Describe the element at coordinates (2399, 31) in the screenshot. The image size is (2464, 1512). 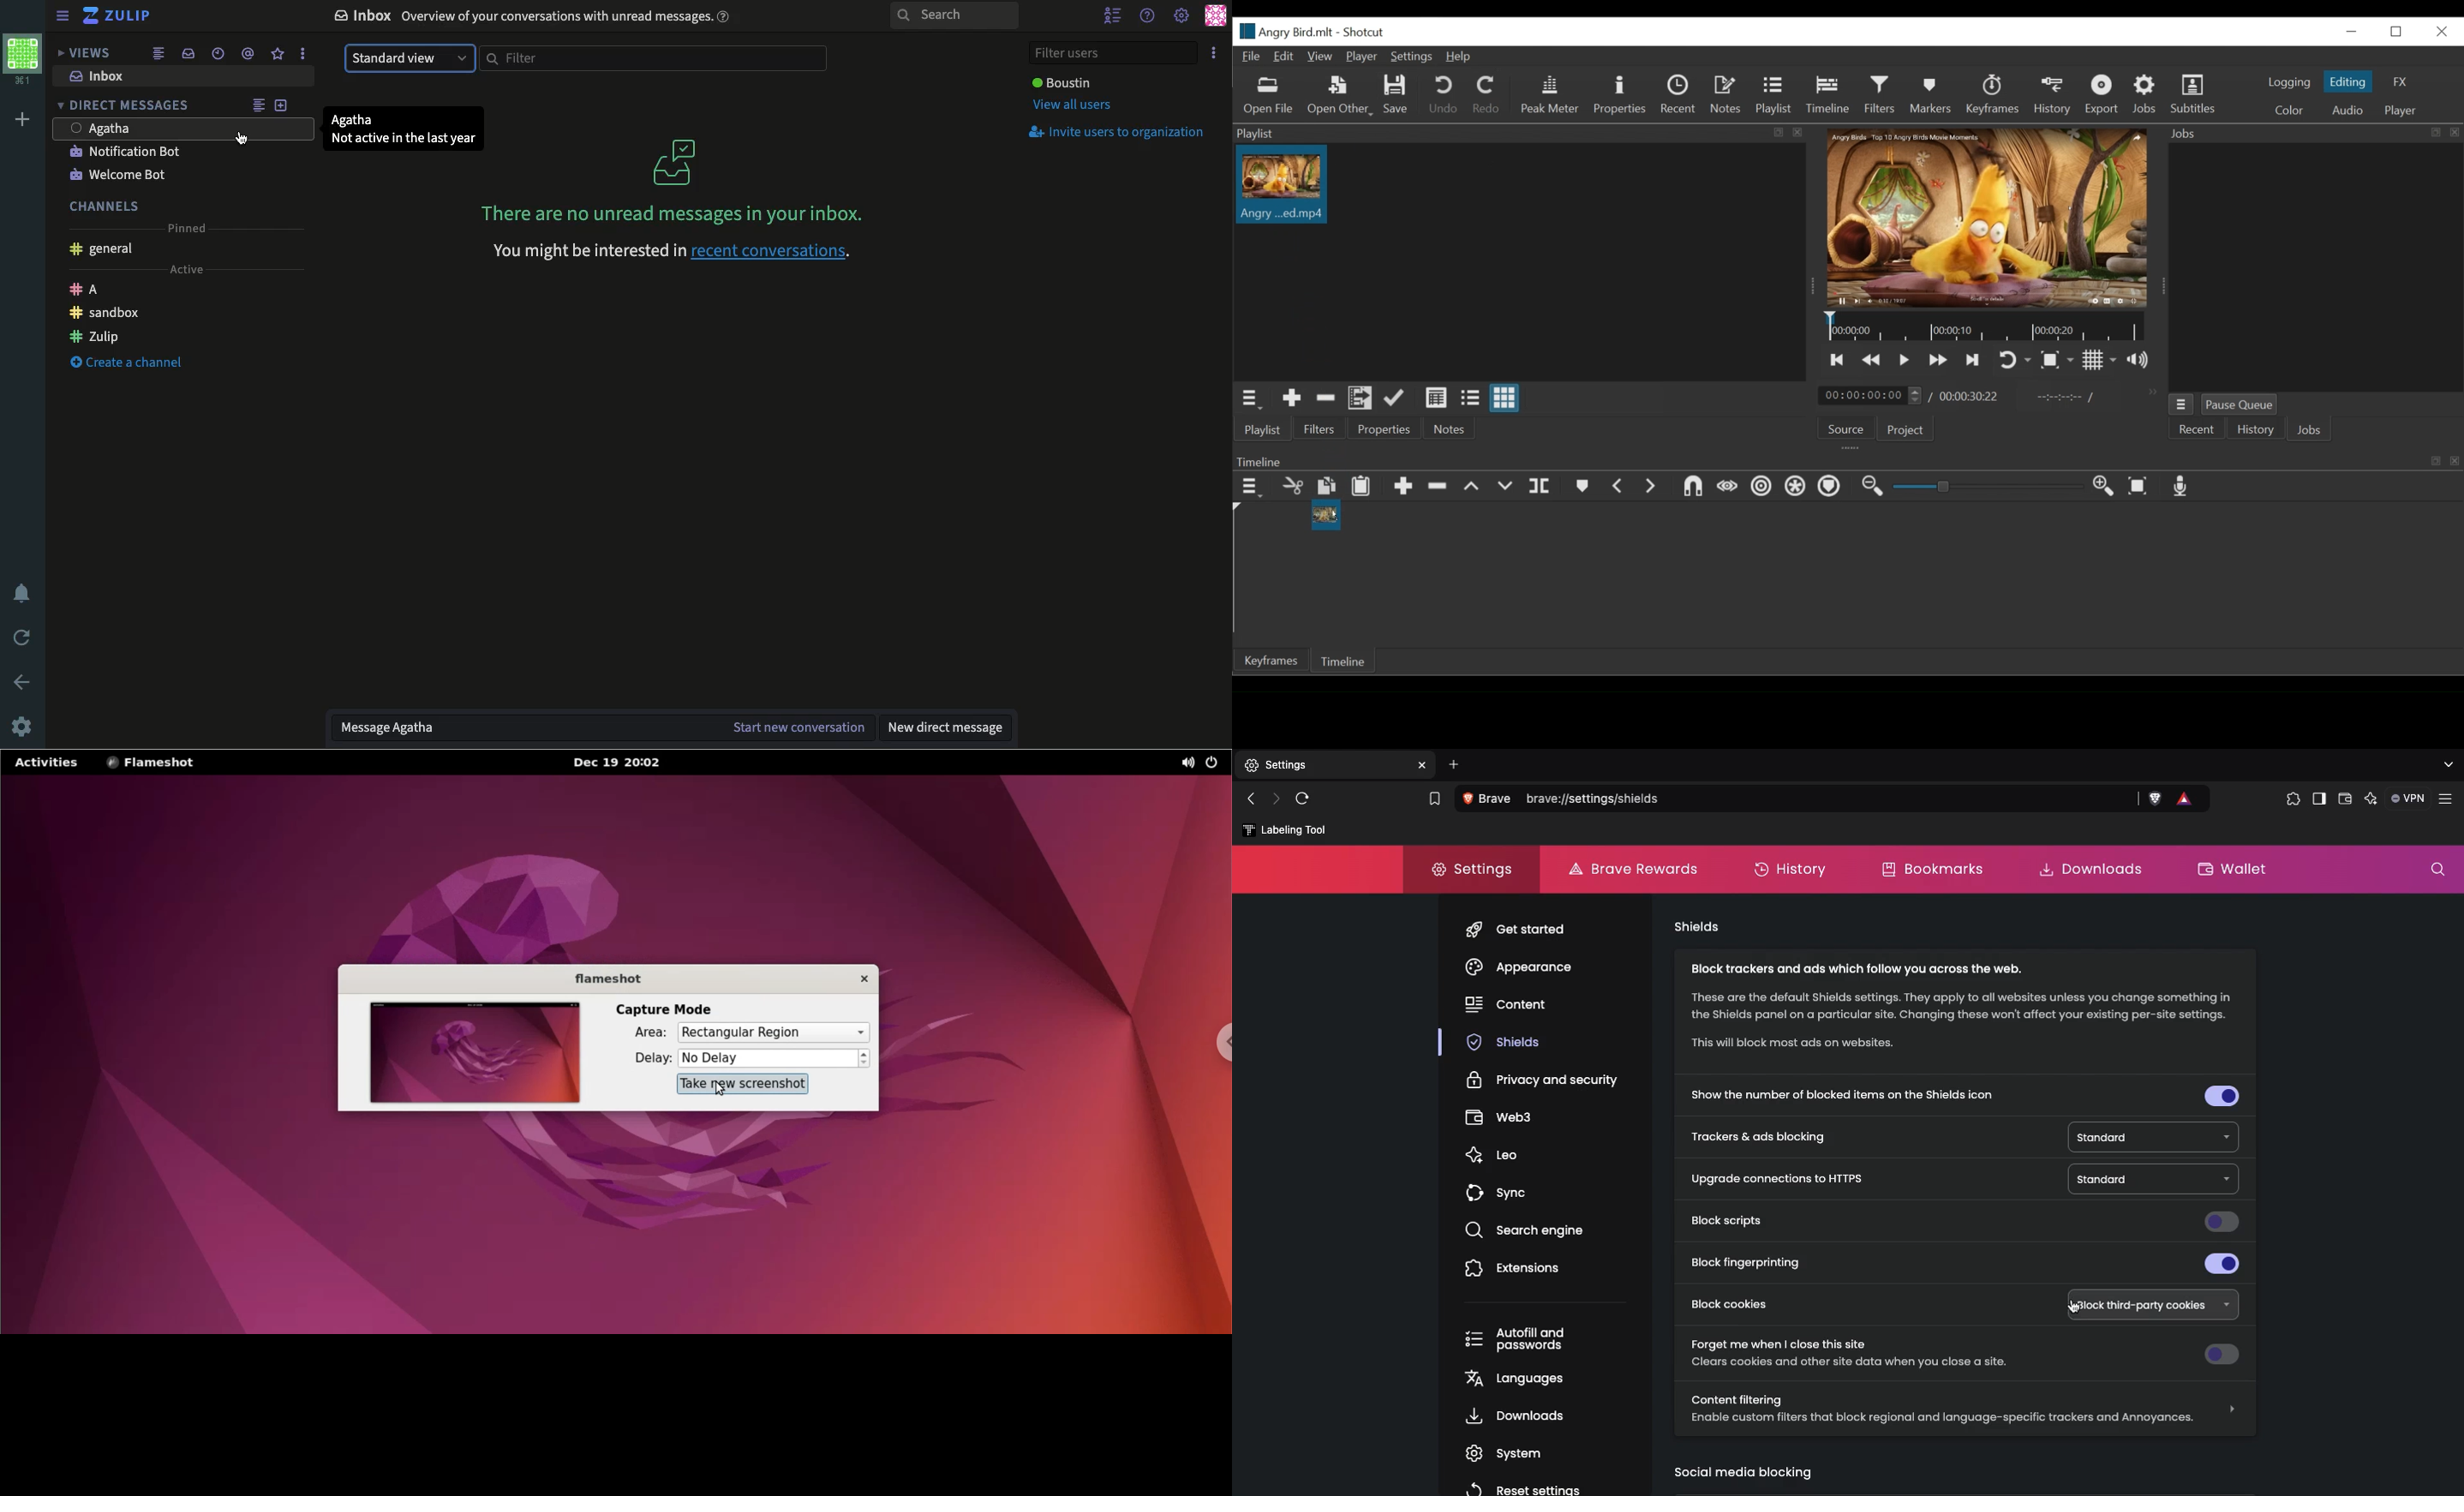
I see `Restore` at that location.